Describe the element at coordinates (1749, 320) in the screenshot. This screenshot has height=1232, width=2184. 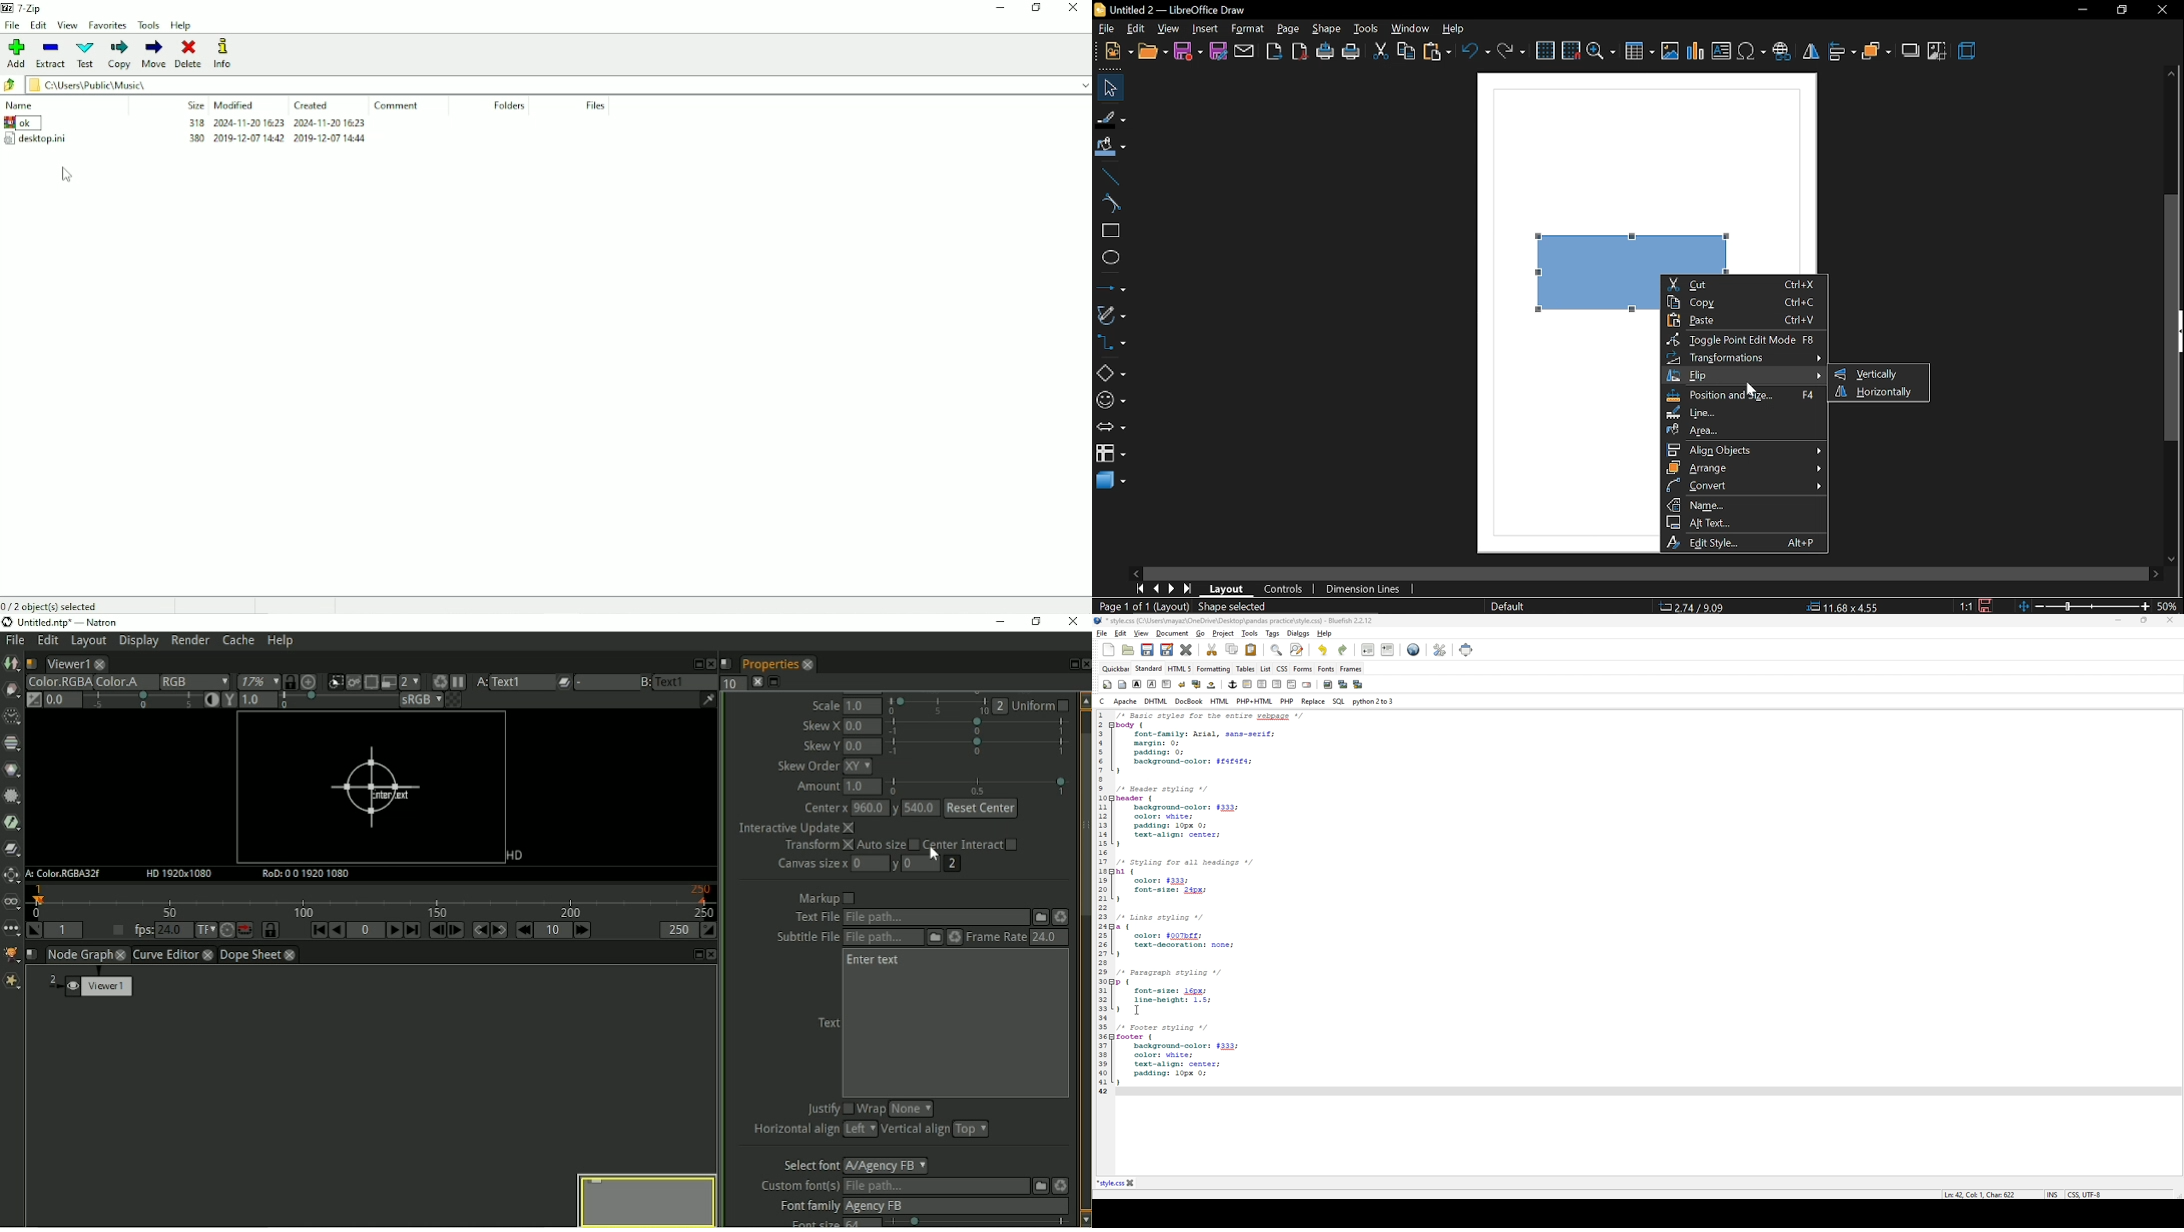
I see `paste` at that location.